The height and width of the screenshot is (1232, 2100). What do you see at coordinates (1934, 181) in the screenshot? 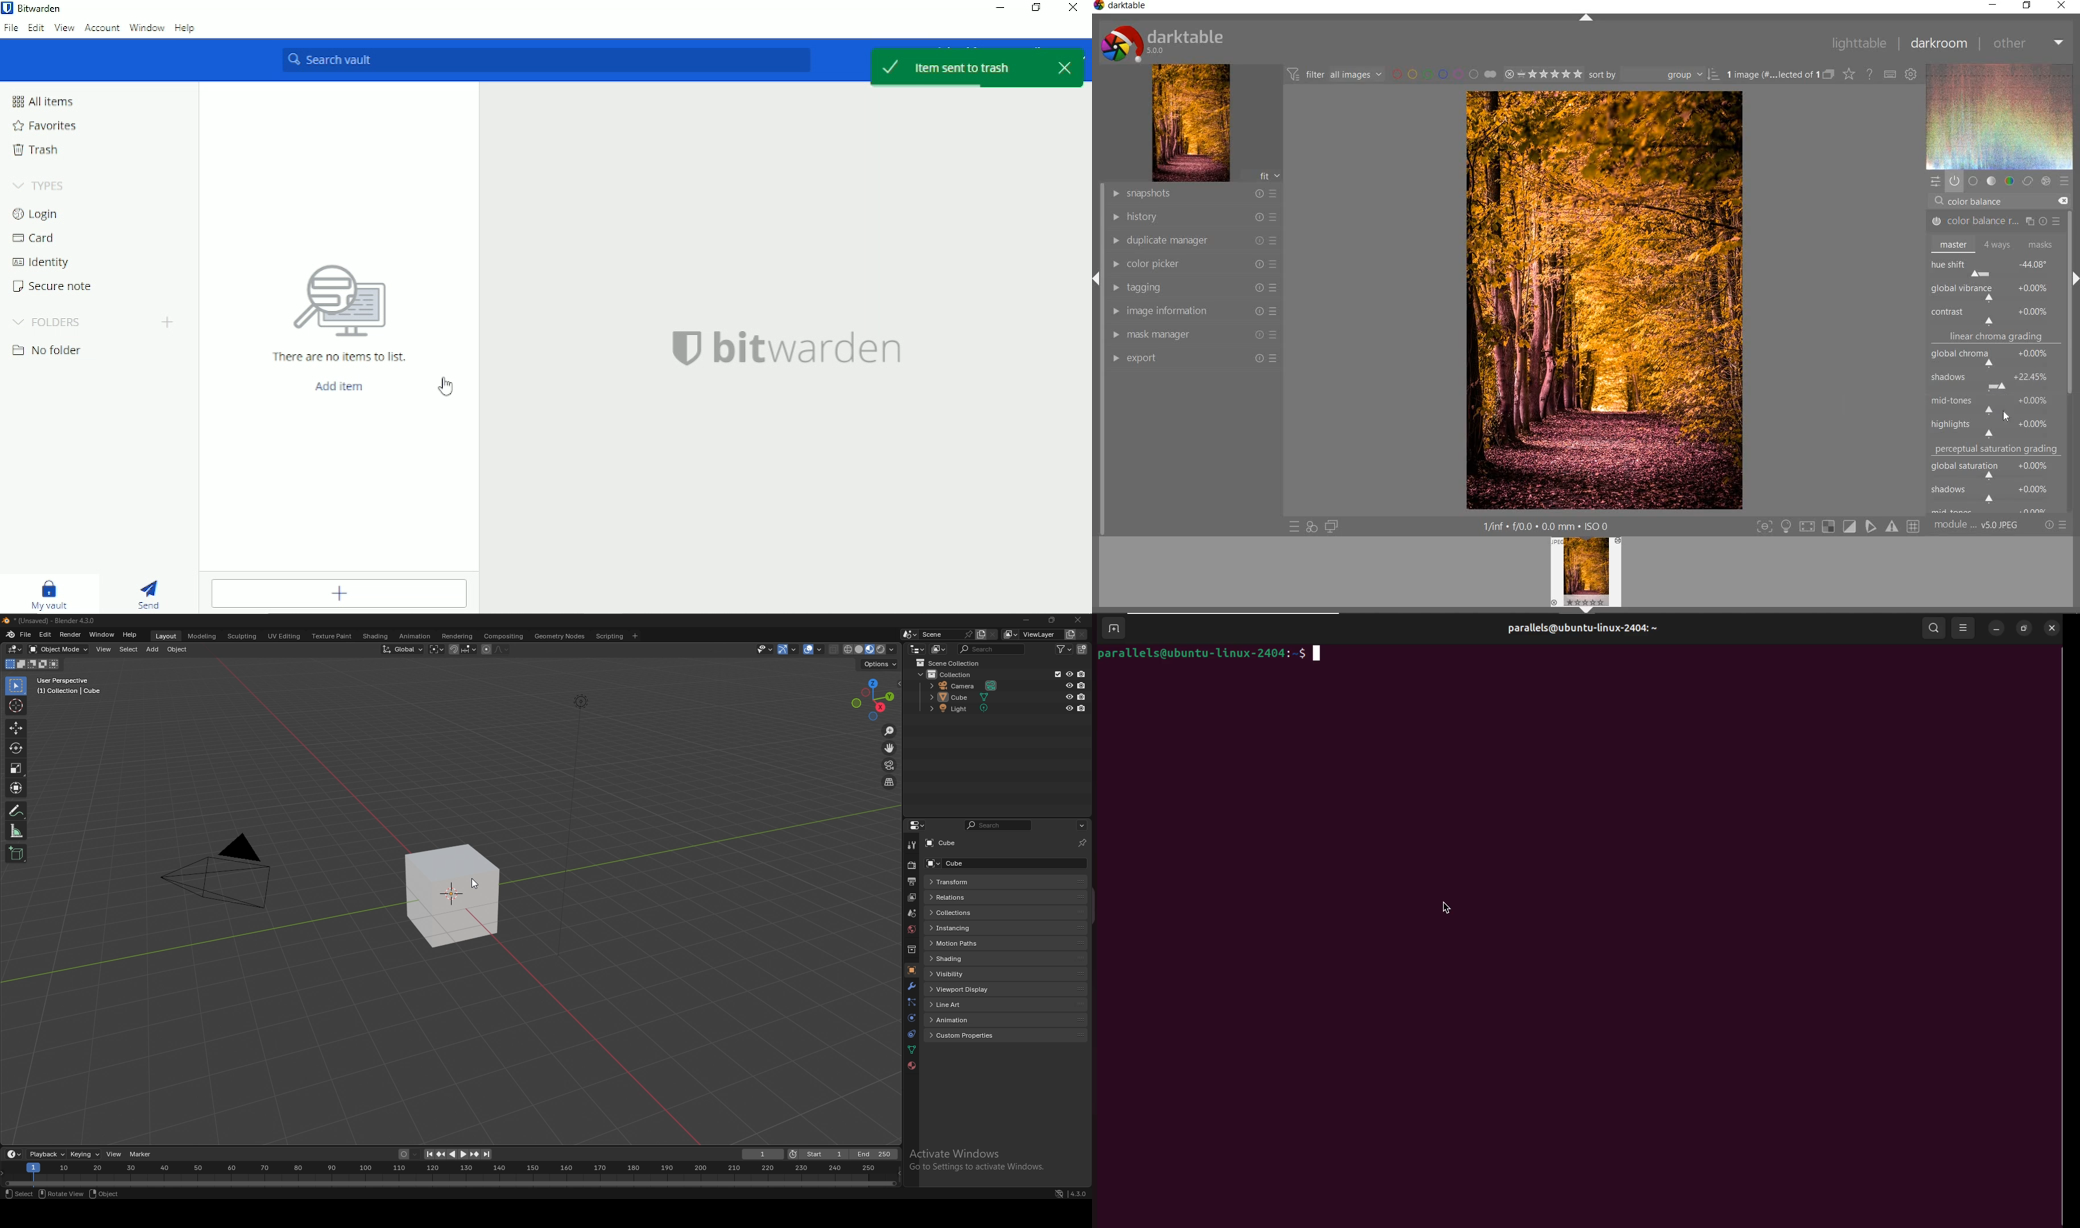
I see `quick access panel` at bounding box center [1934, 181].